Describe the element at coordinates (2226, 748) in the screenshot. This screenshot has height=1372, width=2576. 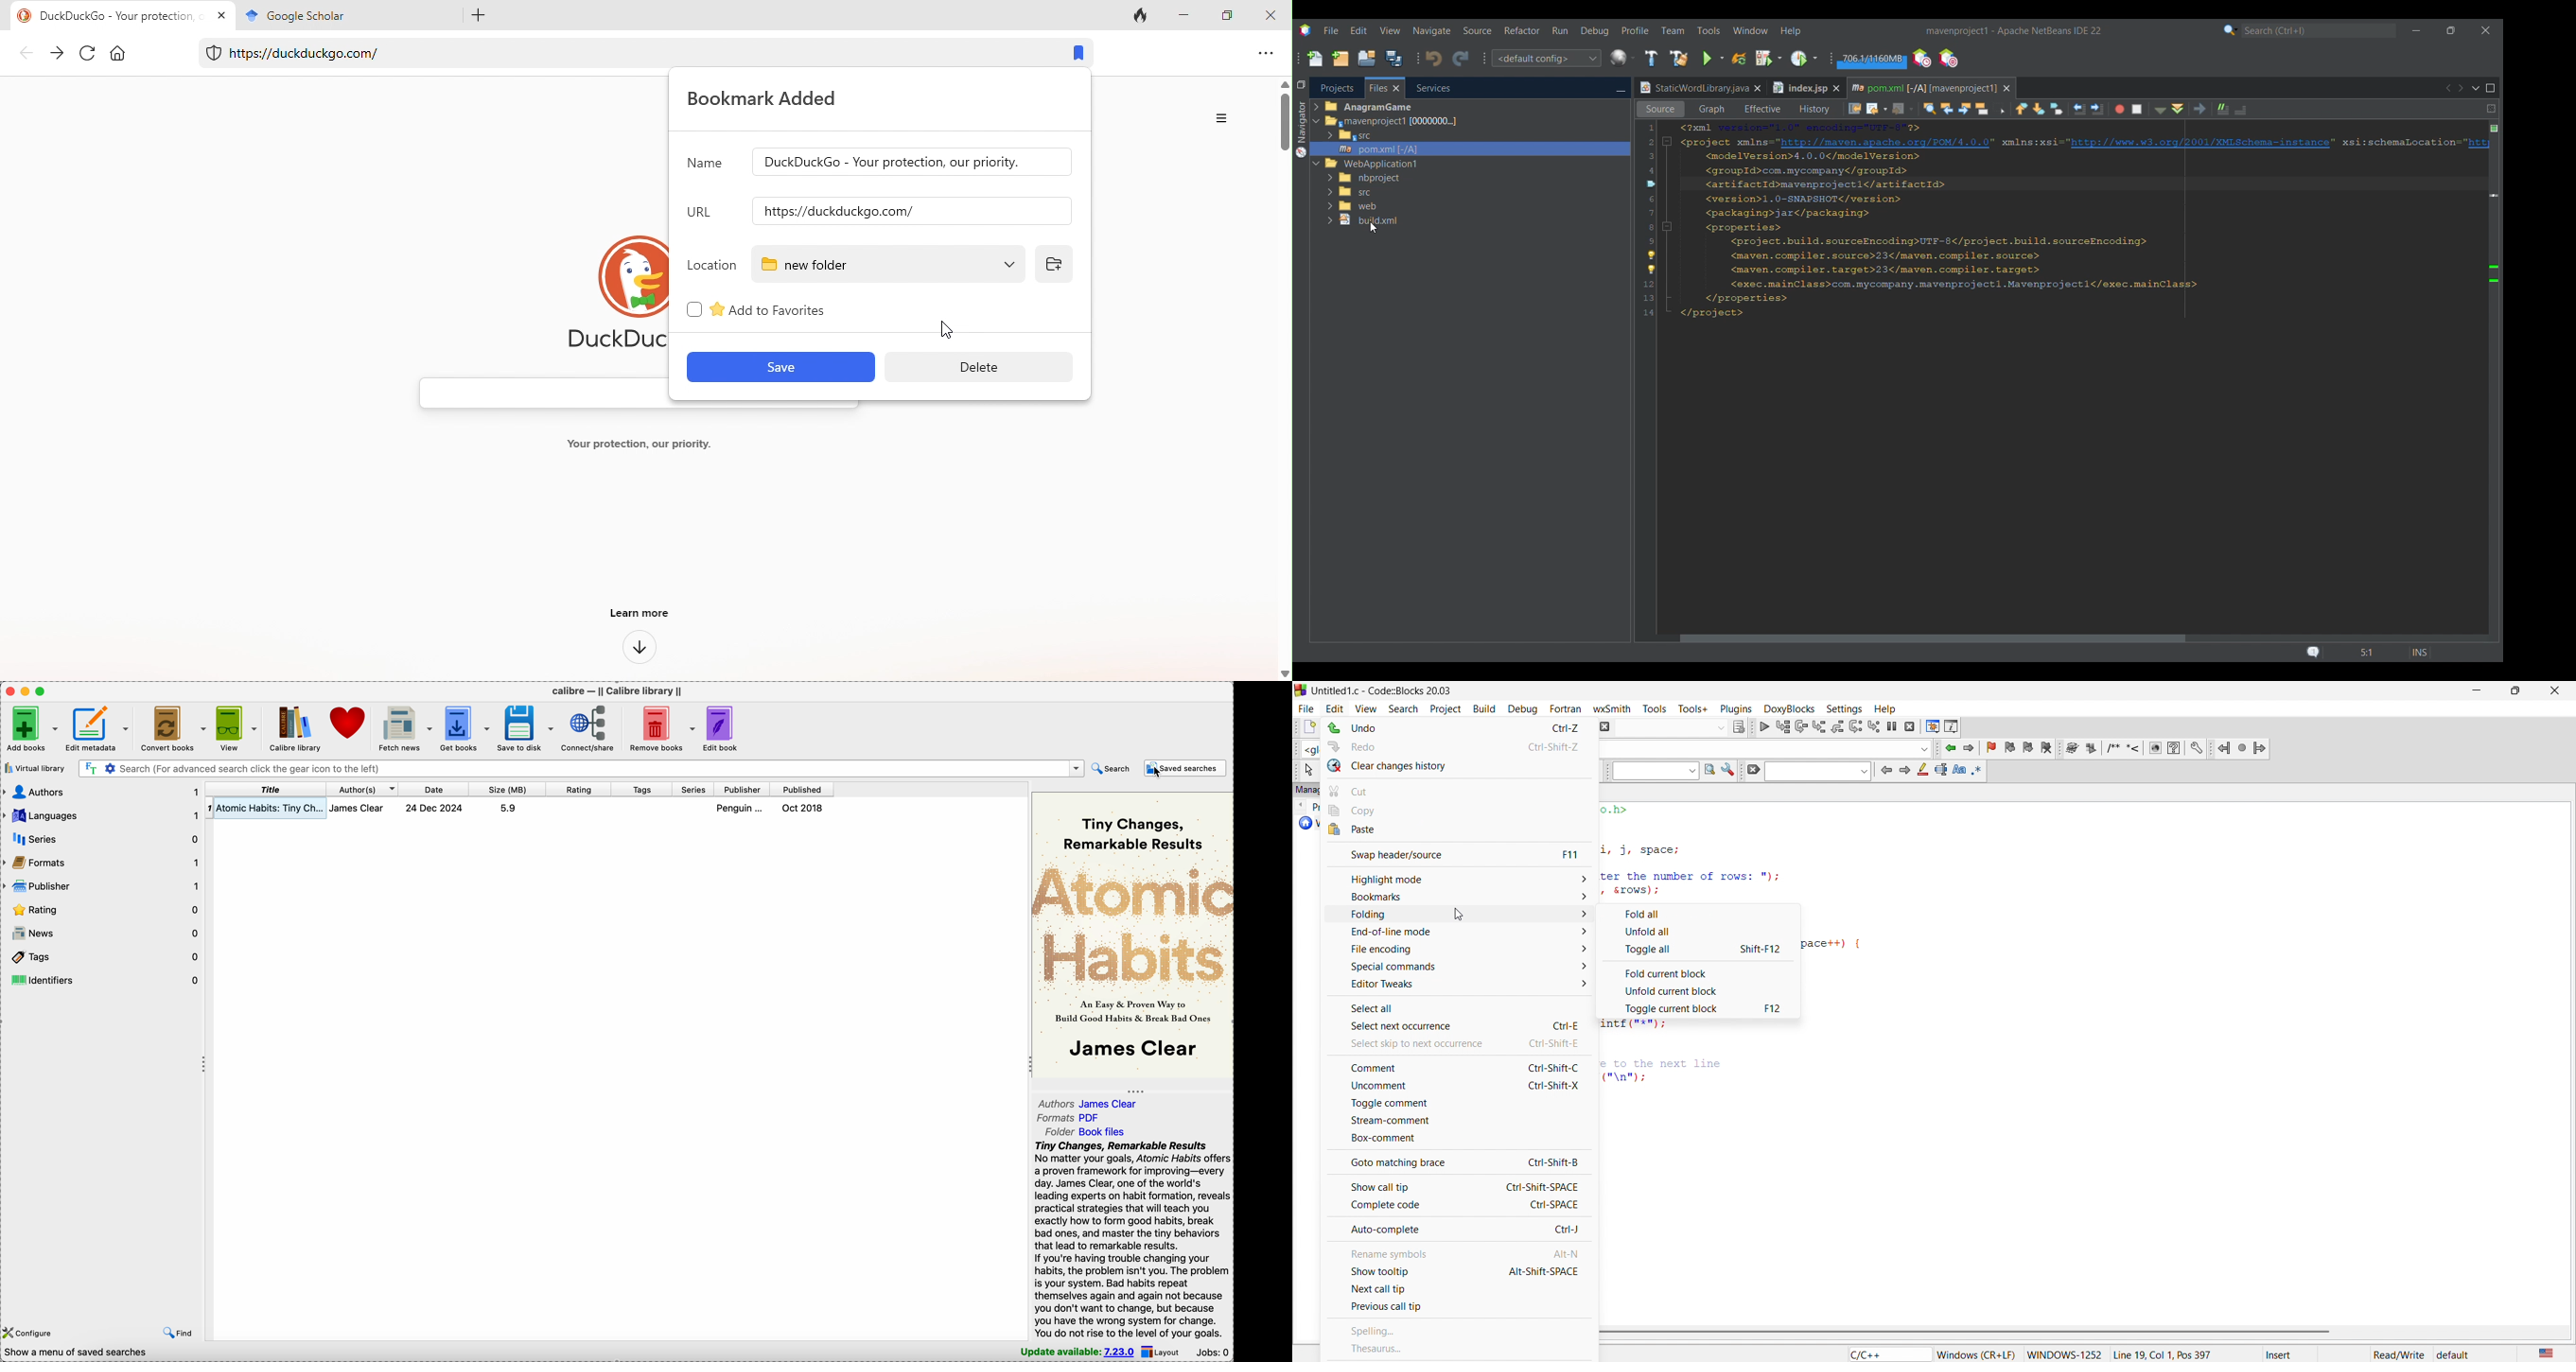
I see `jump back` at that location.